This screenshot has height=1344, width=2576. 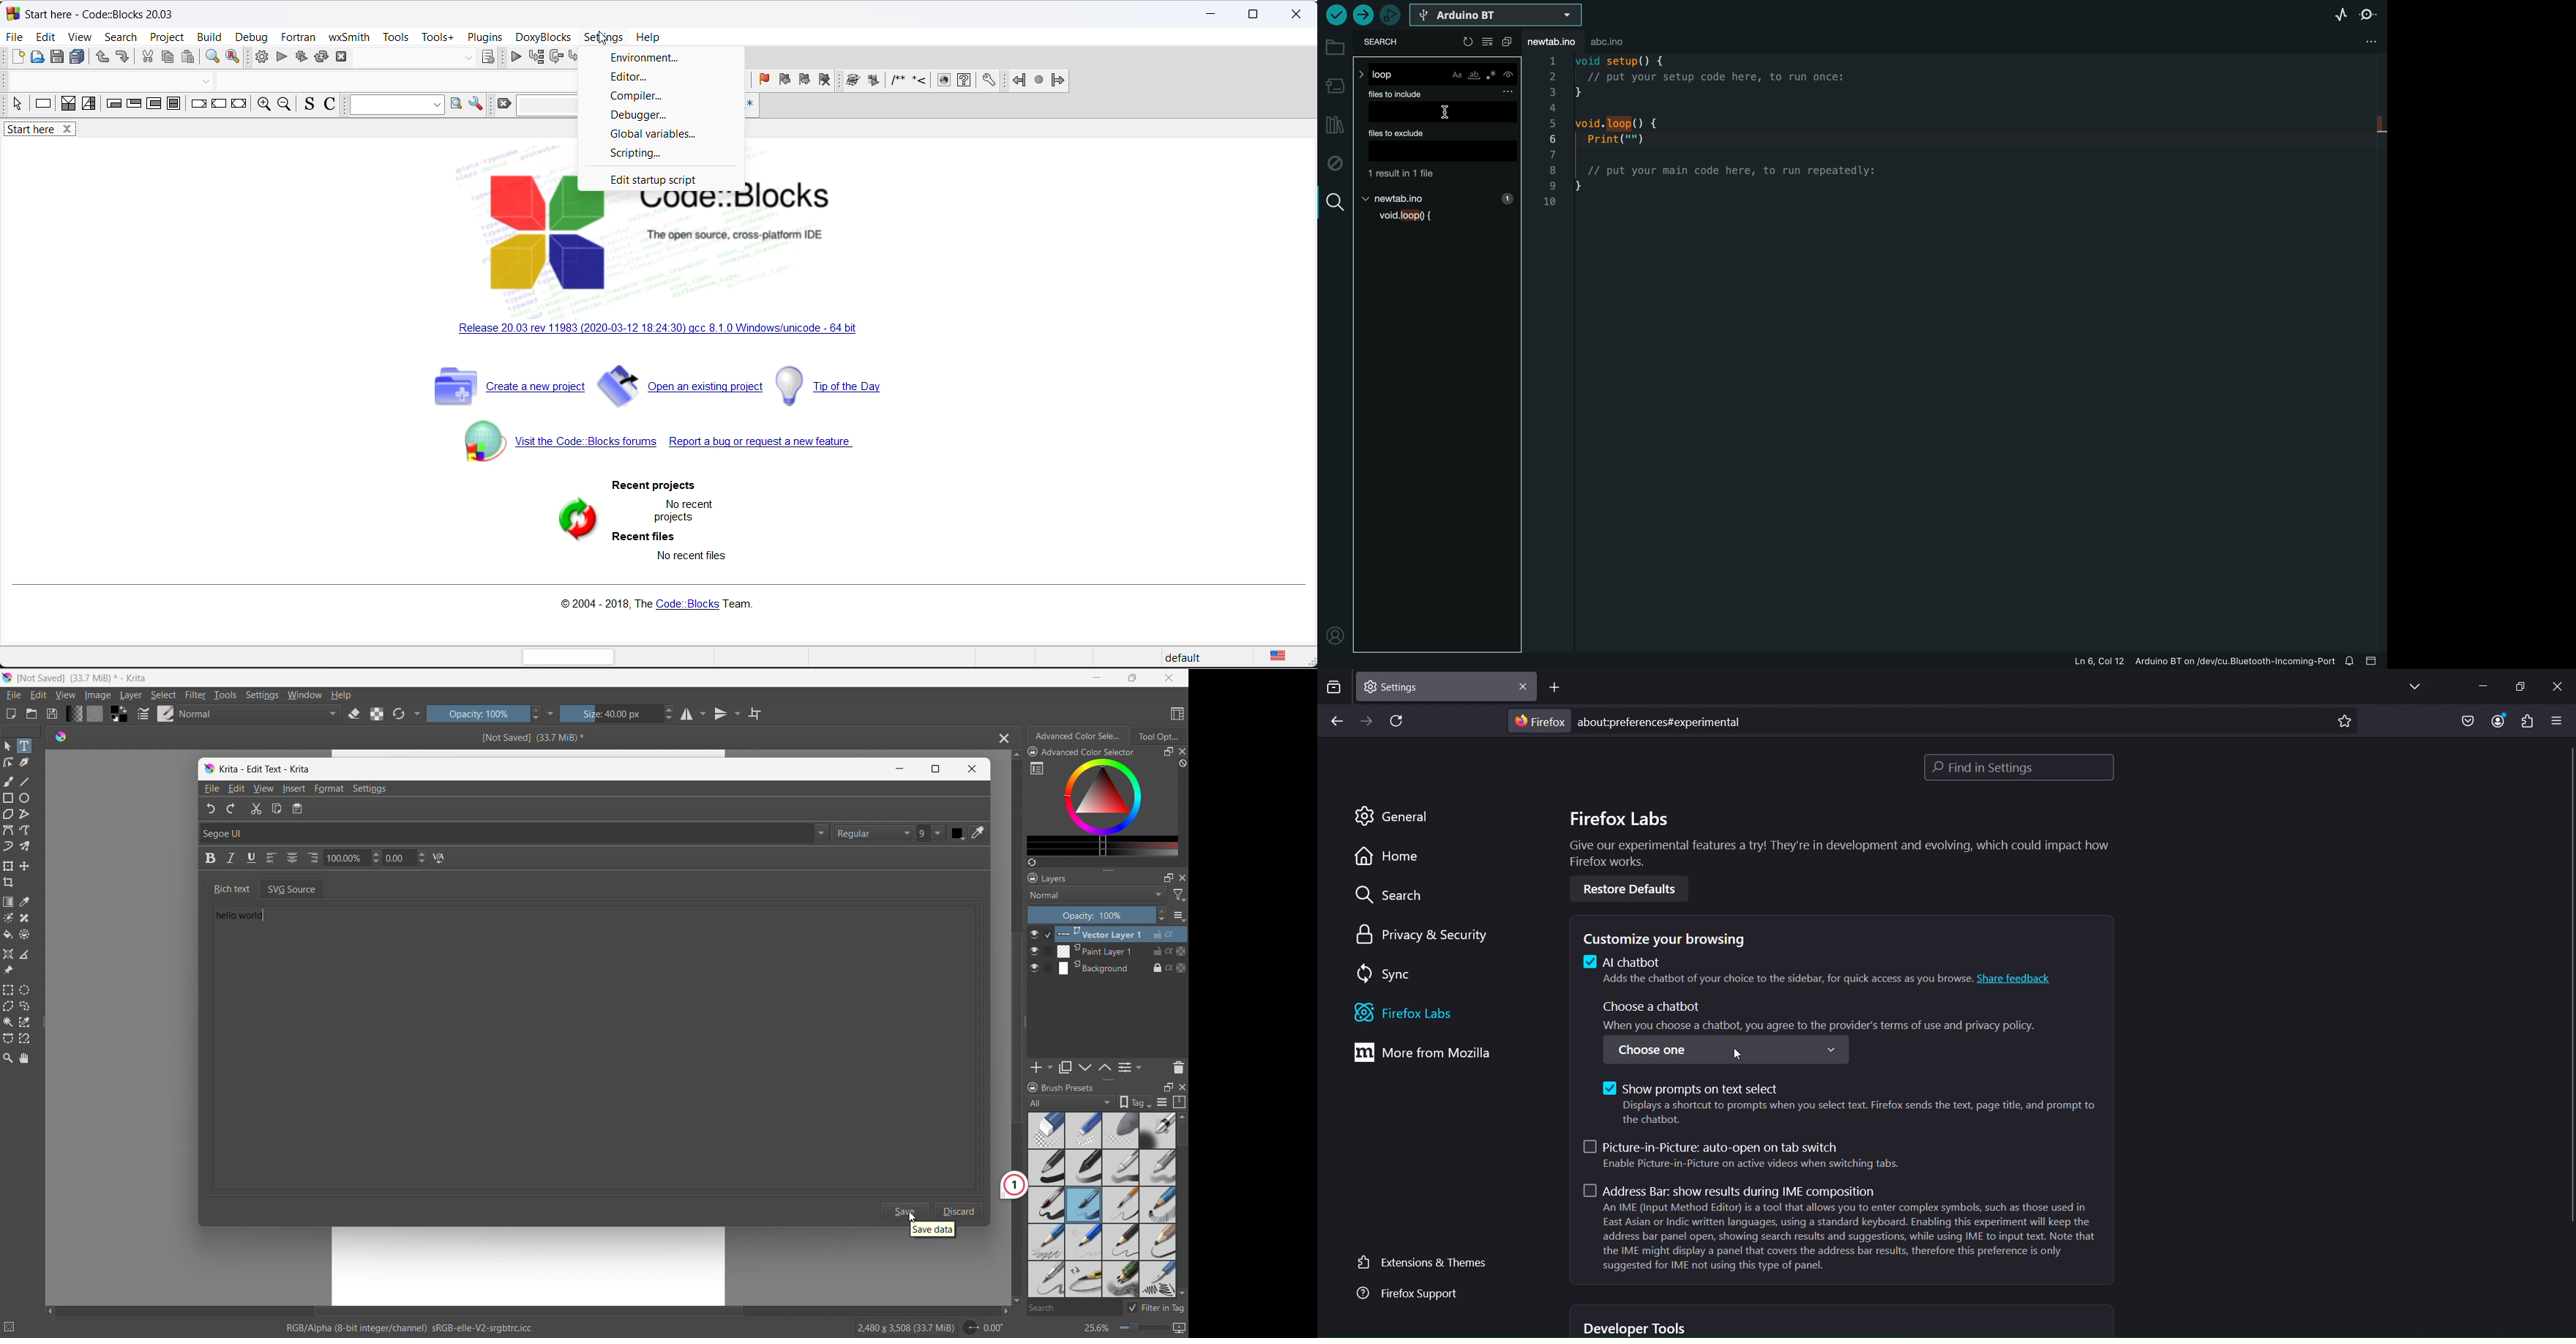 I want to click on debug, so click(x=254, y=37).